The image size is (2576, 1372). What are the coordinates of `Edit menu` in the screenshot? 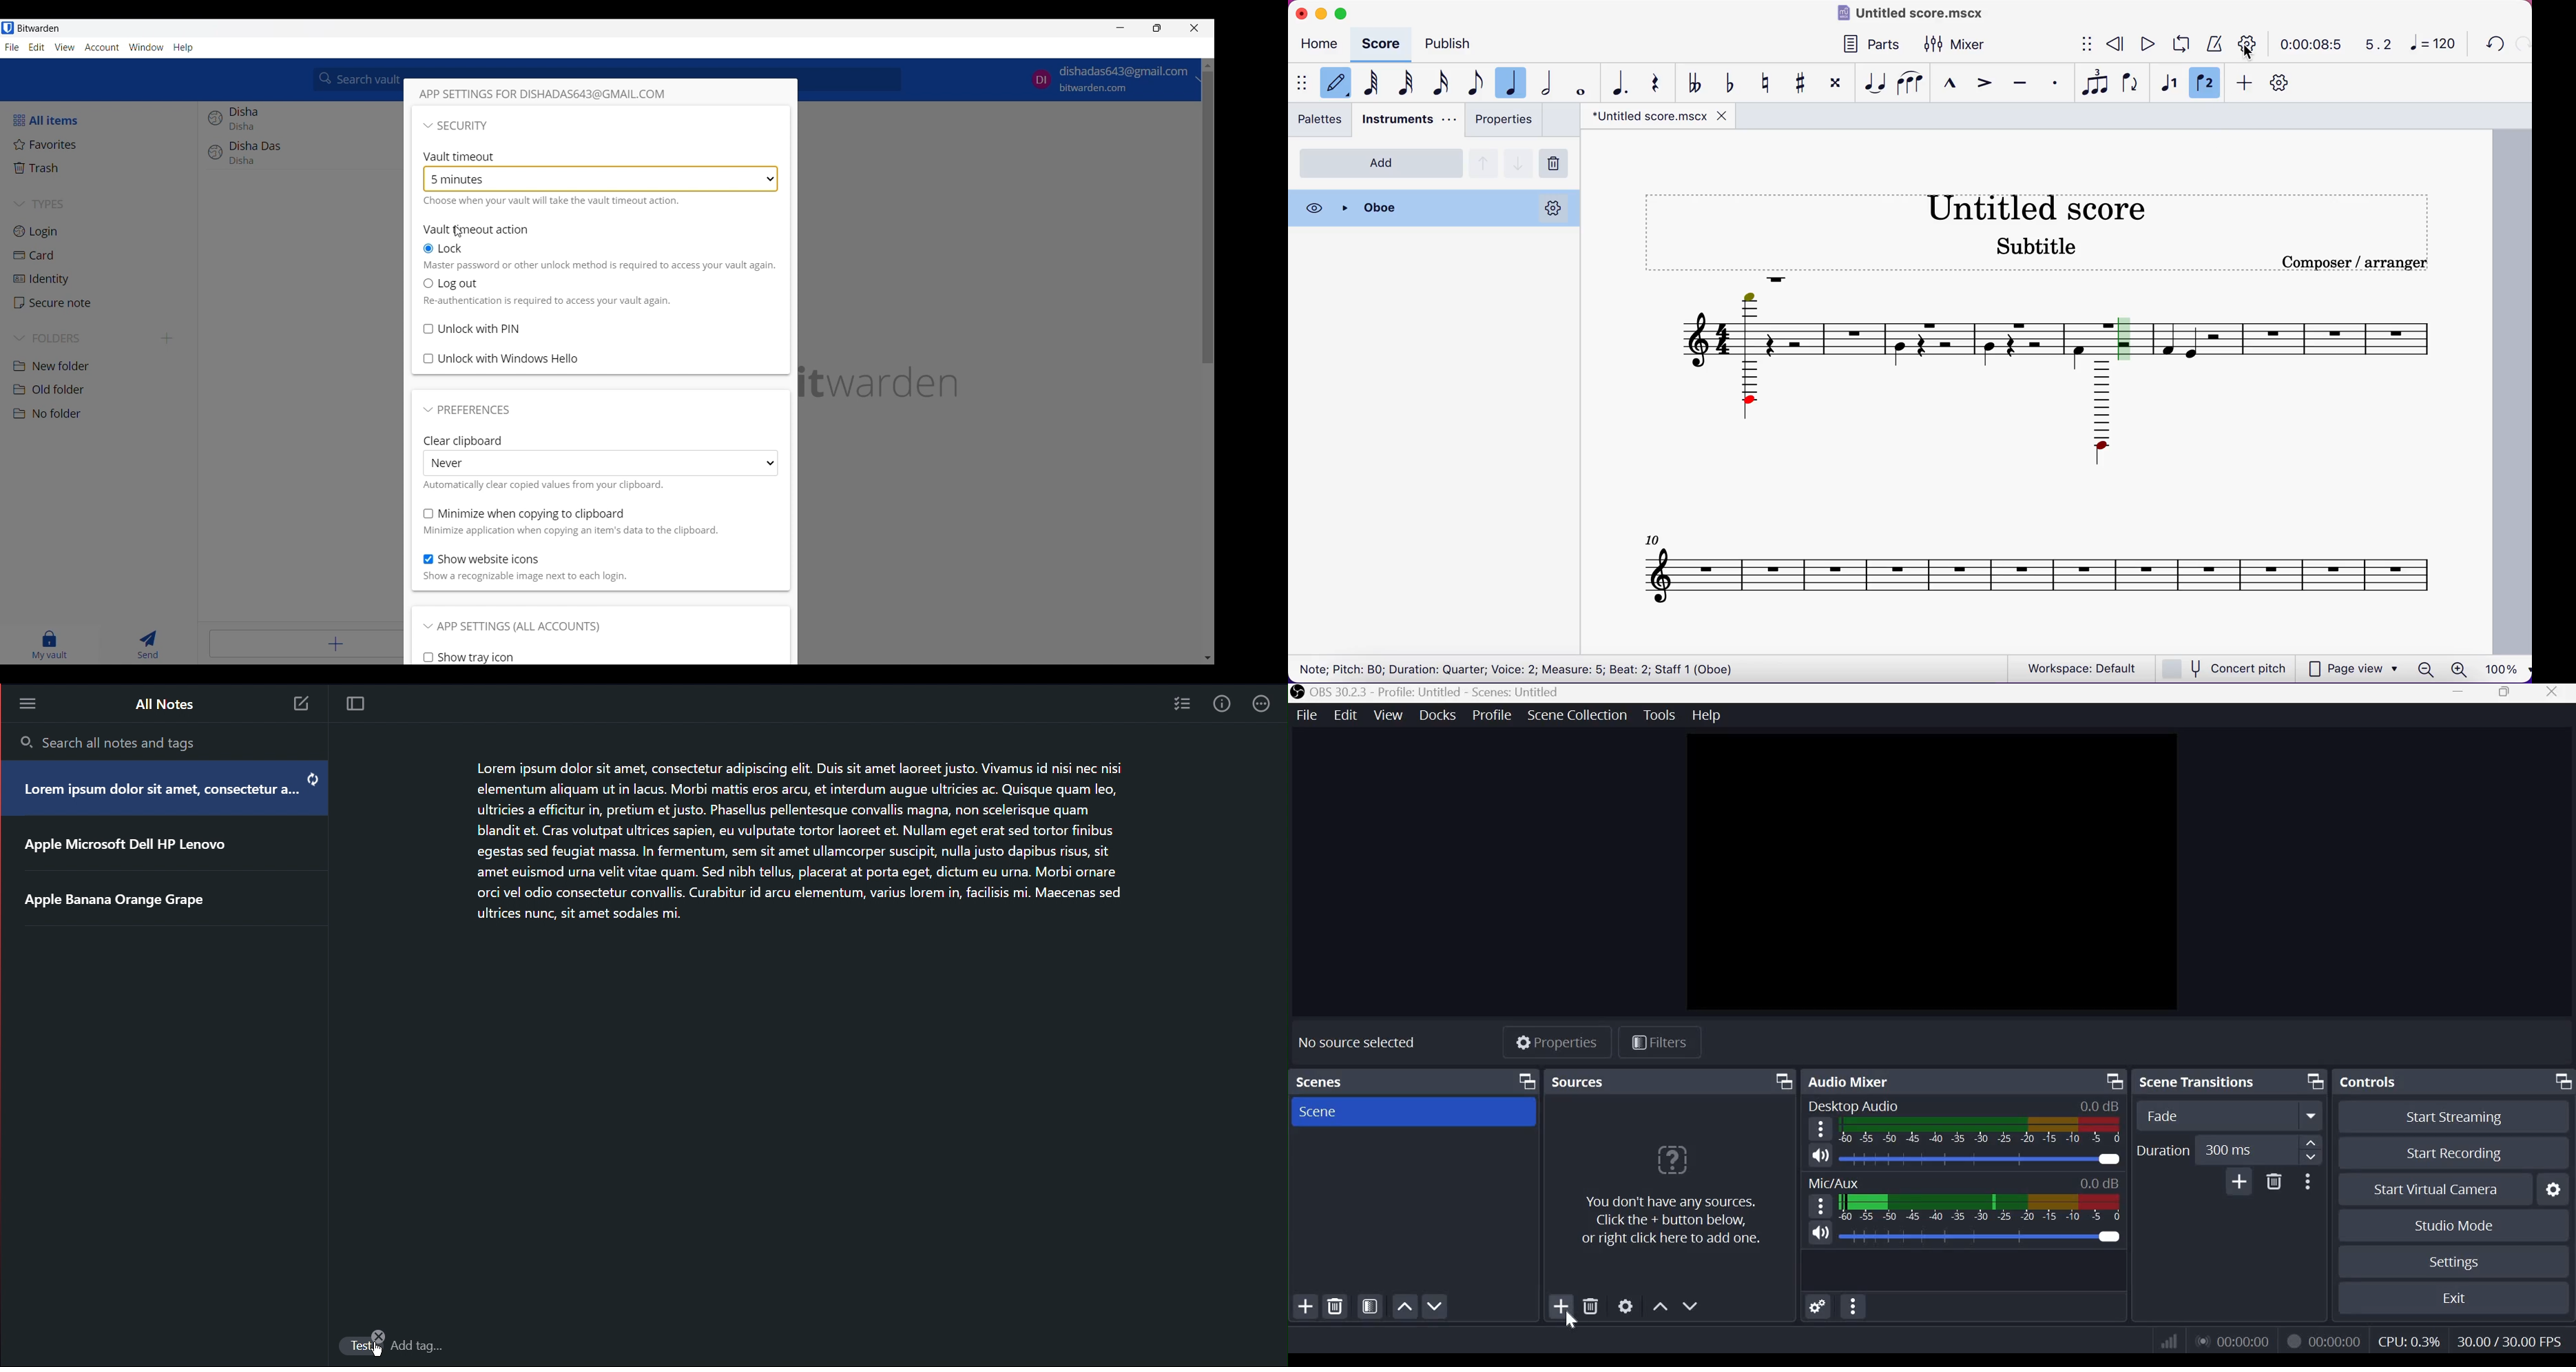 It's located at (37, 47).